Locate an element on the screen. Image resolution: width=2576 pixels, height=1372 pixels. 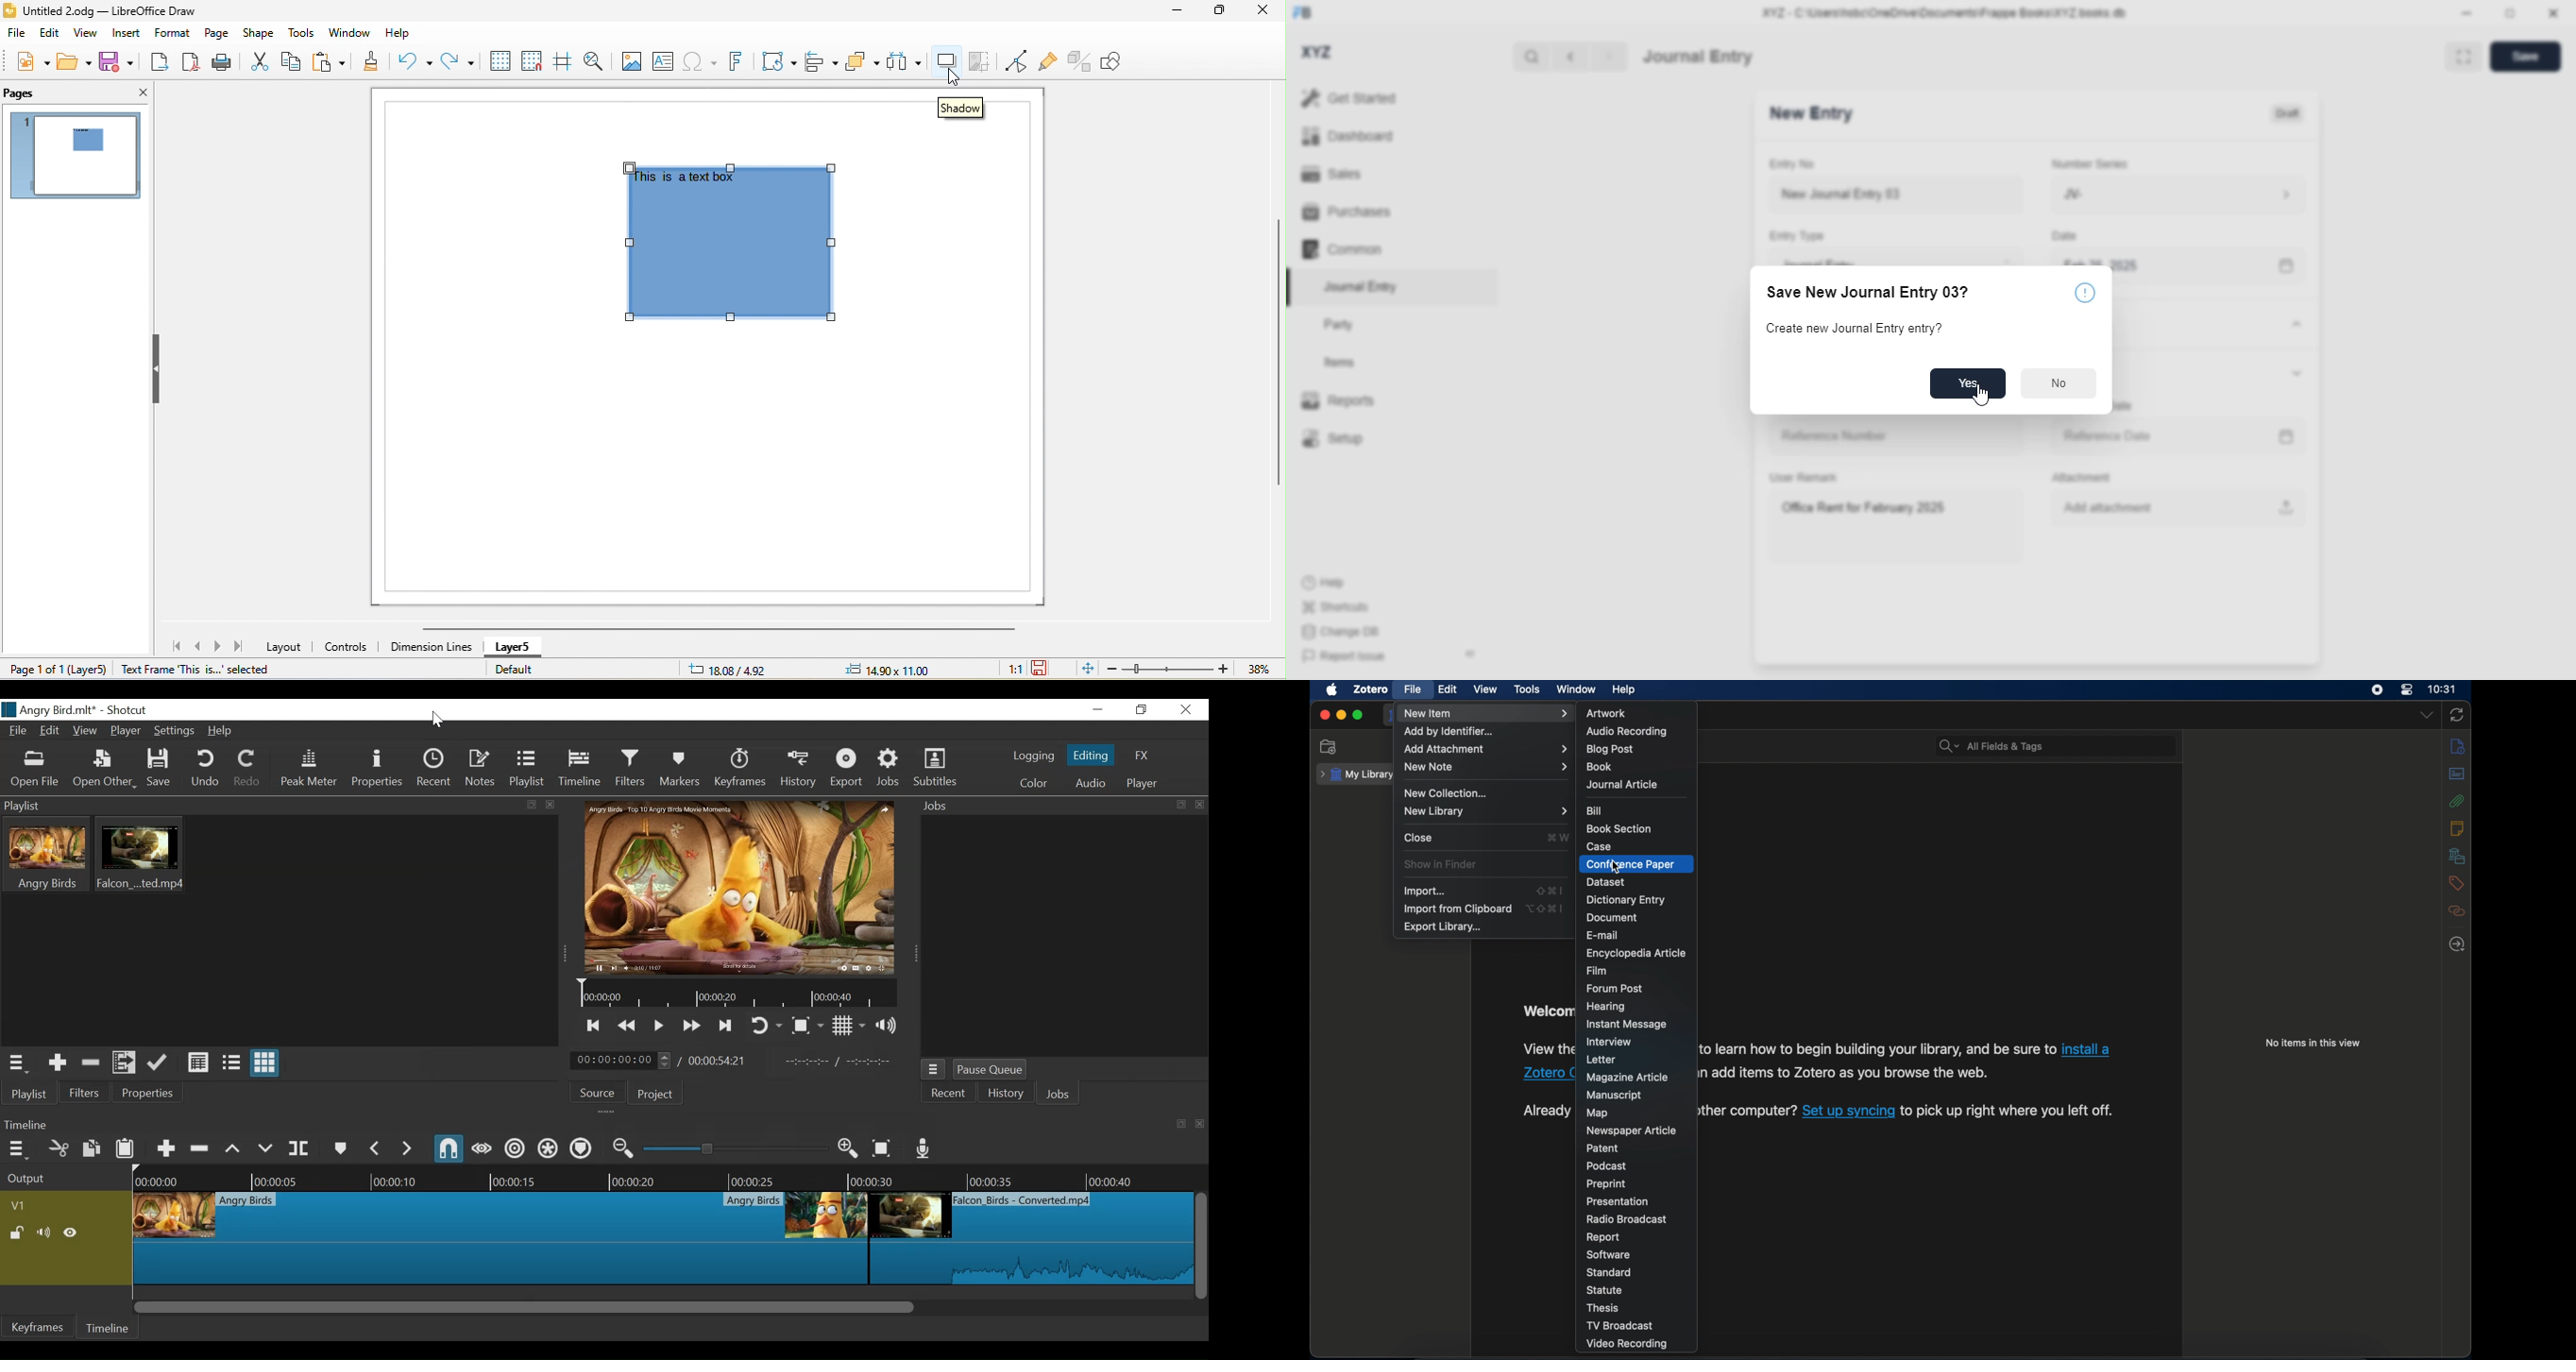
abstract is located at coordinates (2457, 774).